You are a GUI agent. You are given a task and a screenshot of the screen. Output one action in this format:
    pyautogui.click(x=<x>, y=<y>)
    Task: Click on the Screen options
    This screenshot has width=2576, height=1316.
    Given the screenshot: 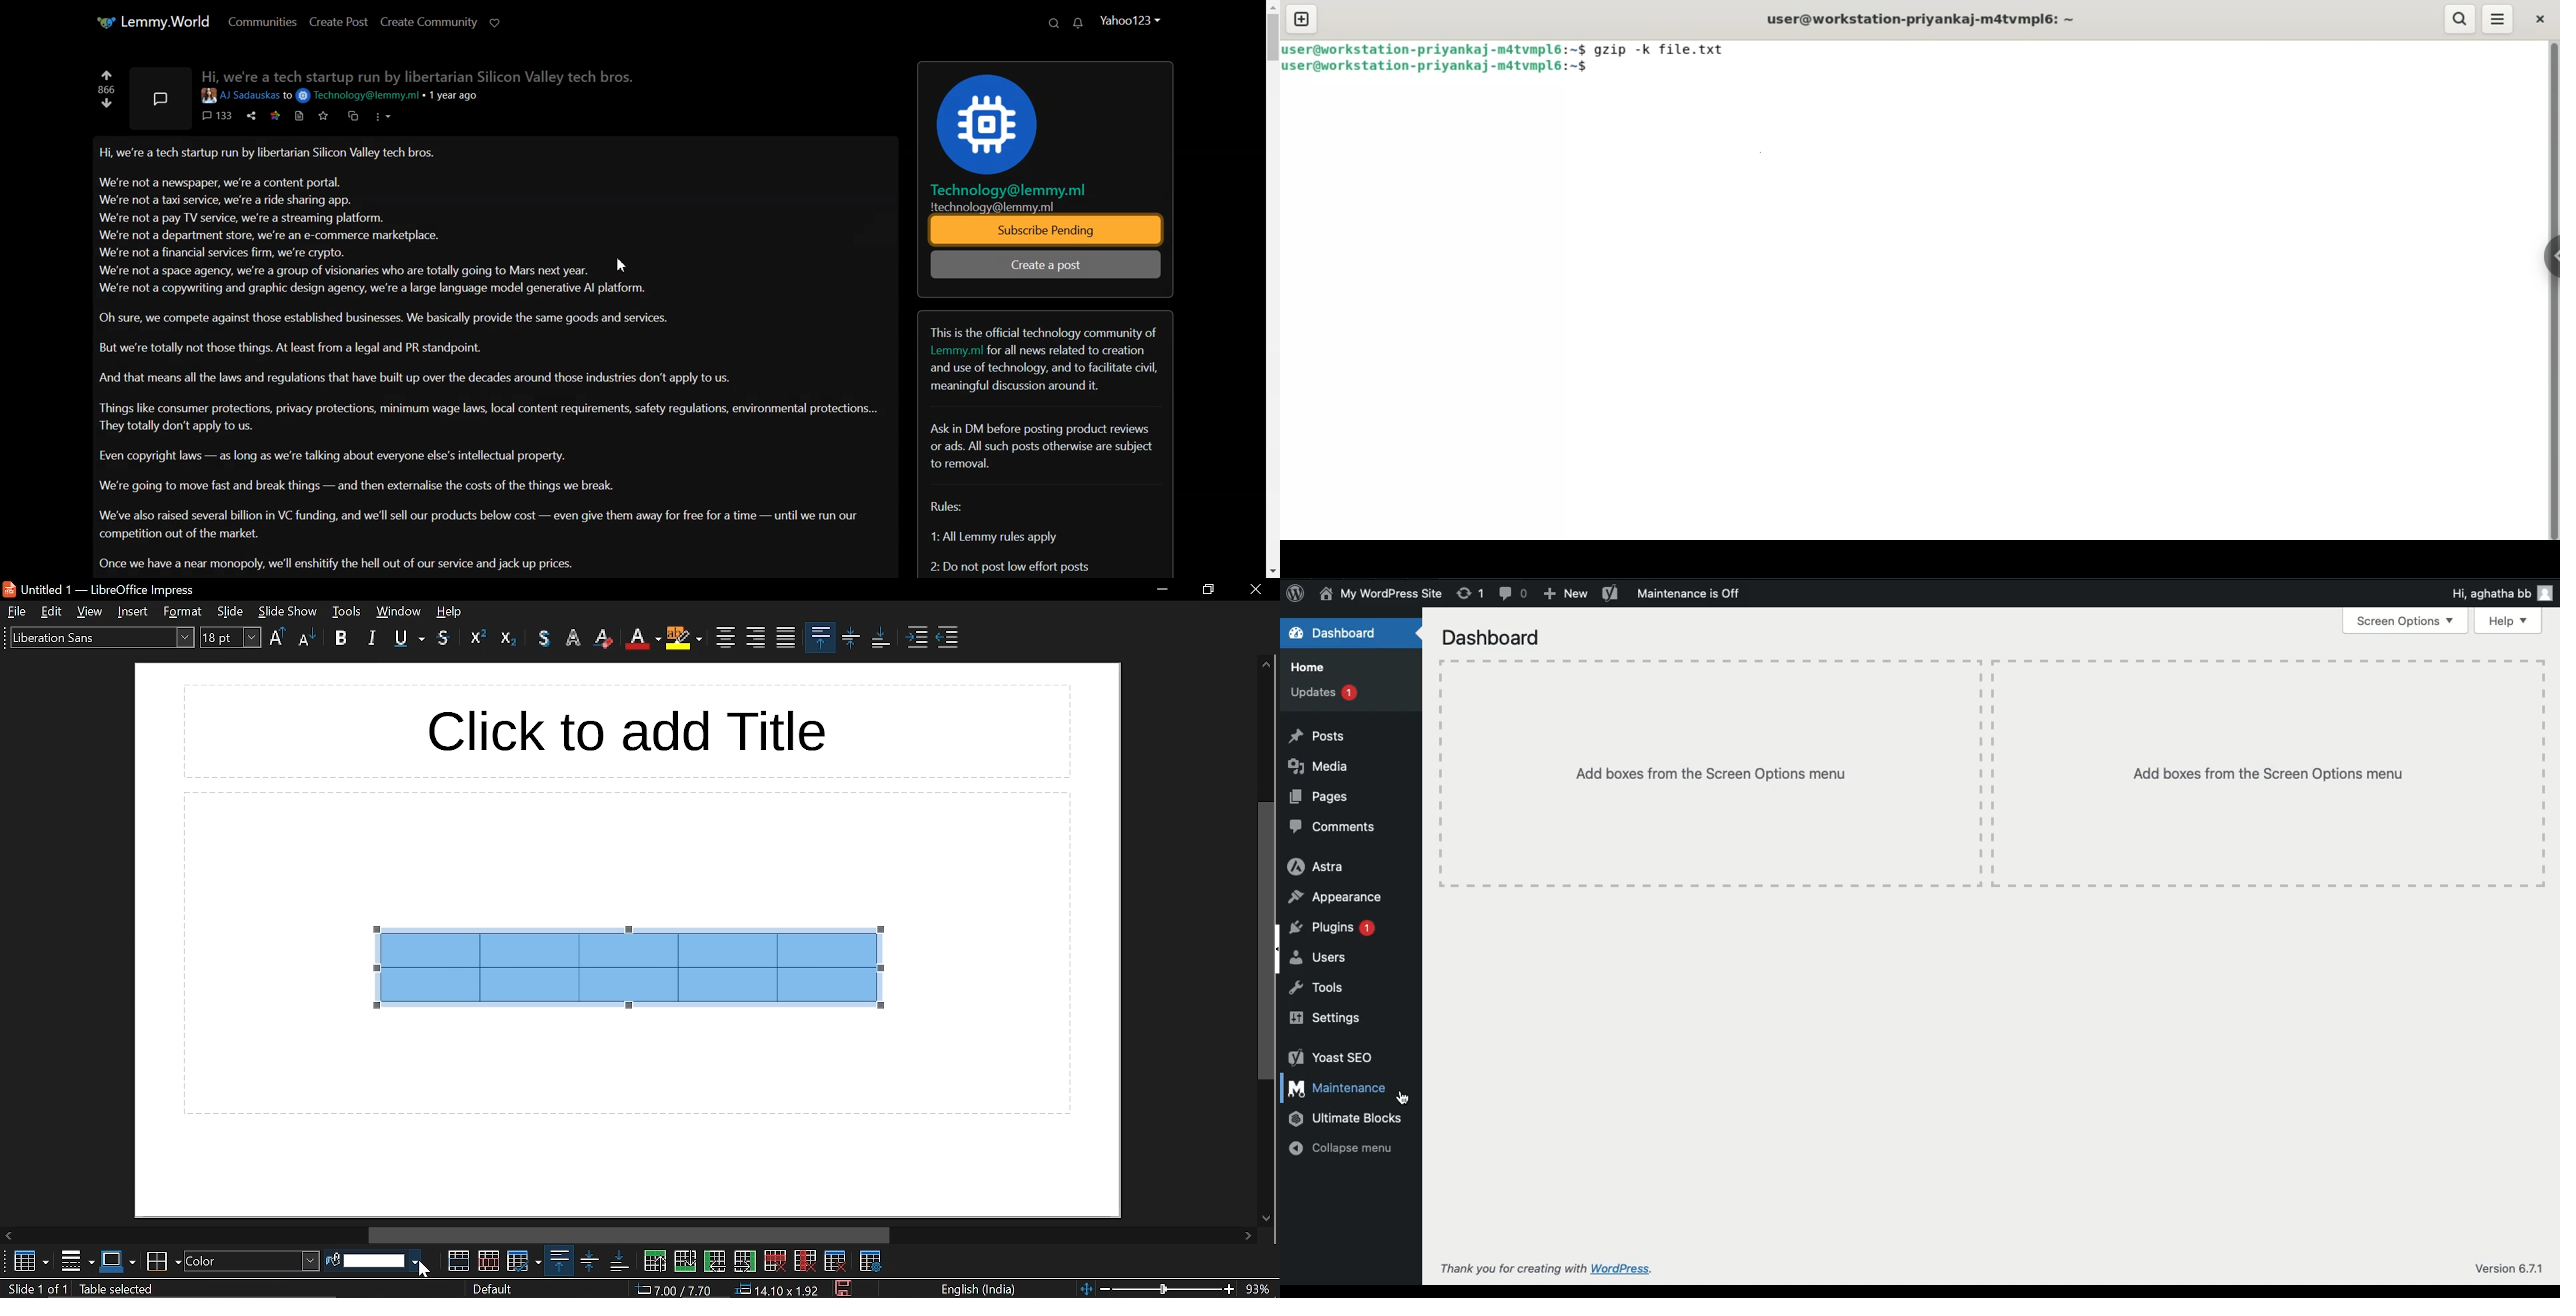 What is the action you would take?
    pyautogui.click(x=2406, y=620)
    